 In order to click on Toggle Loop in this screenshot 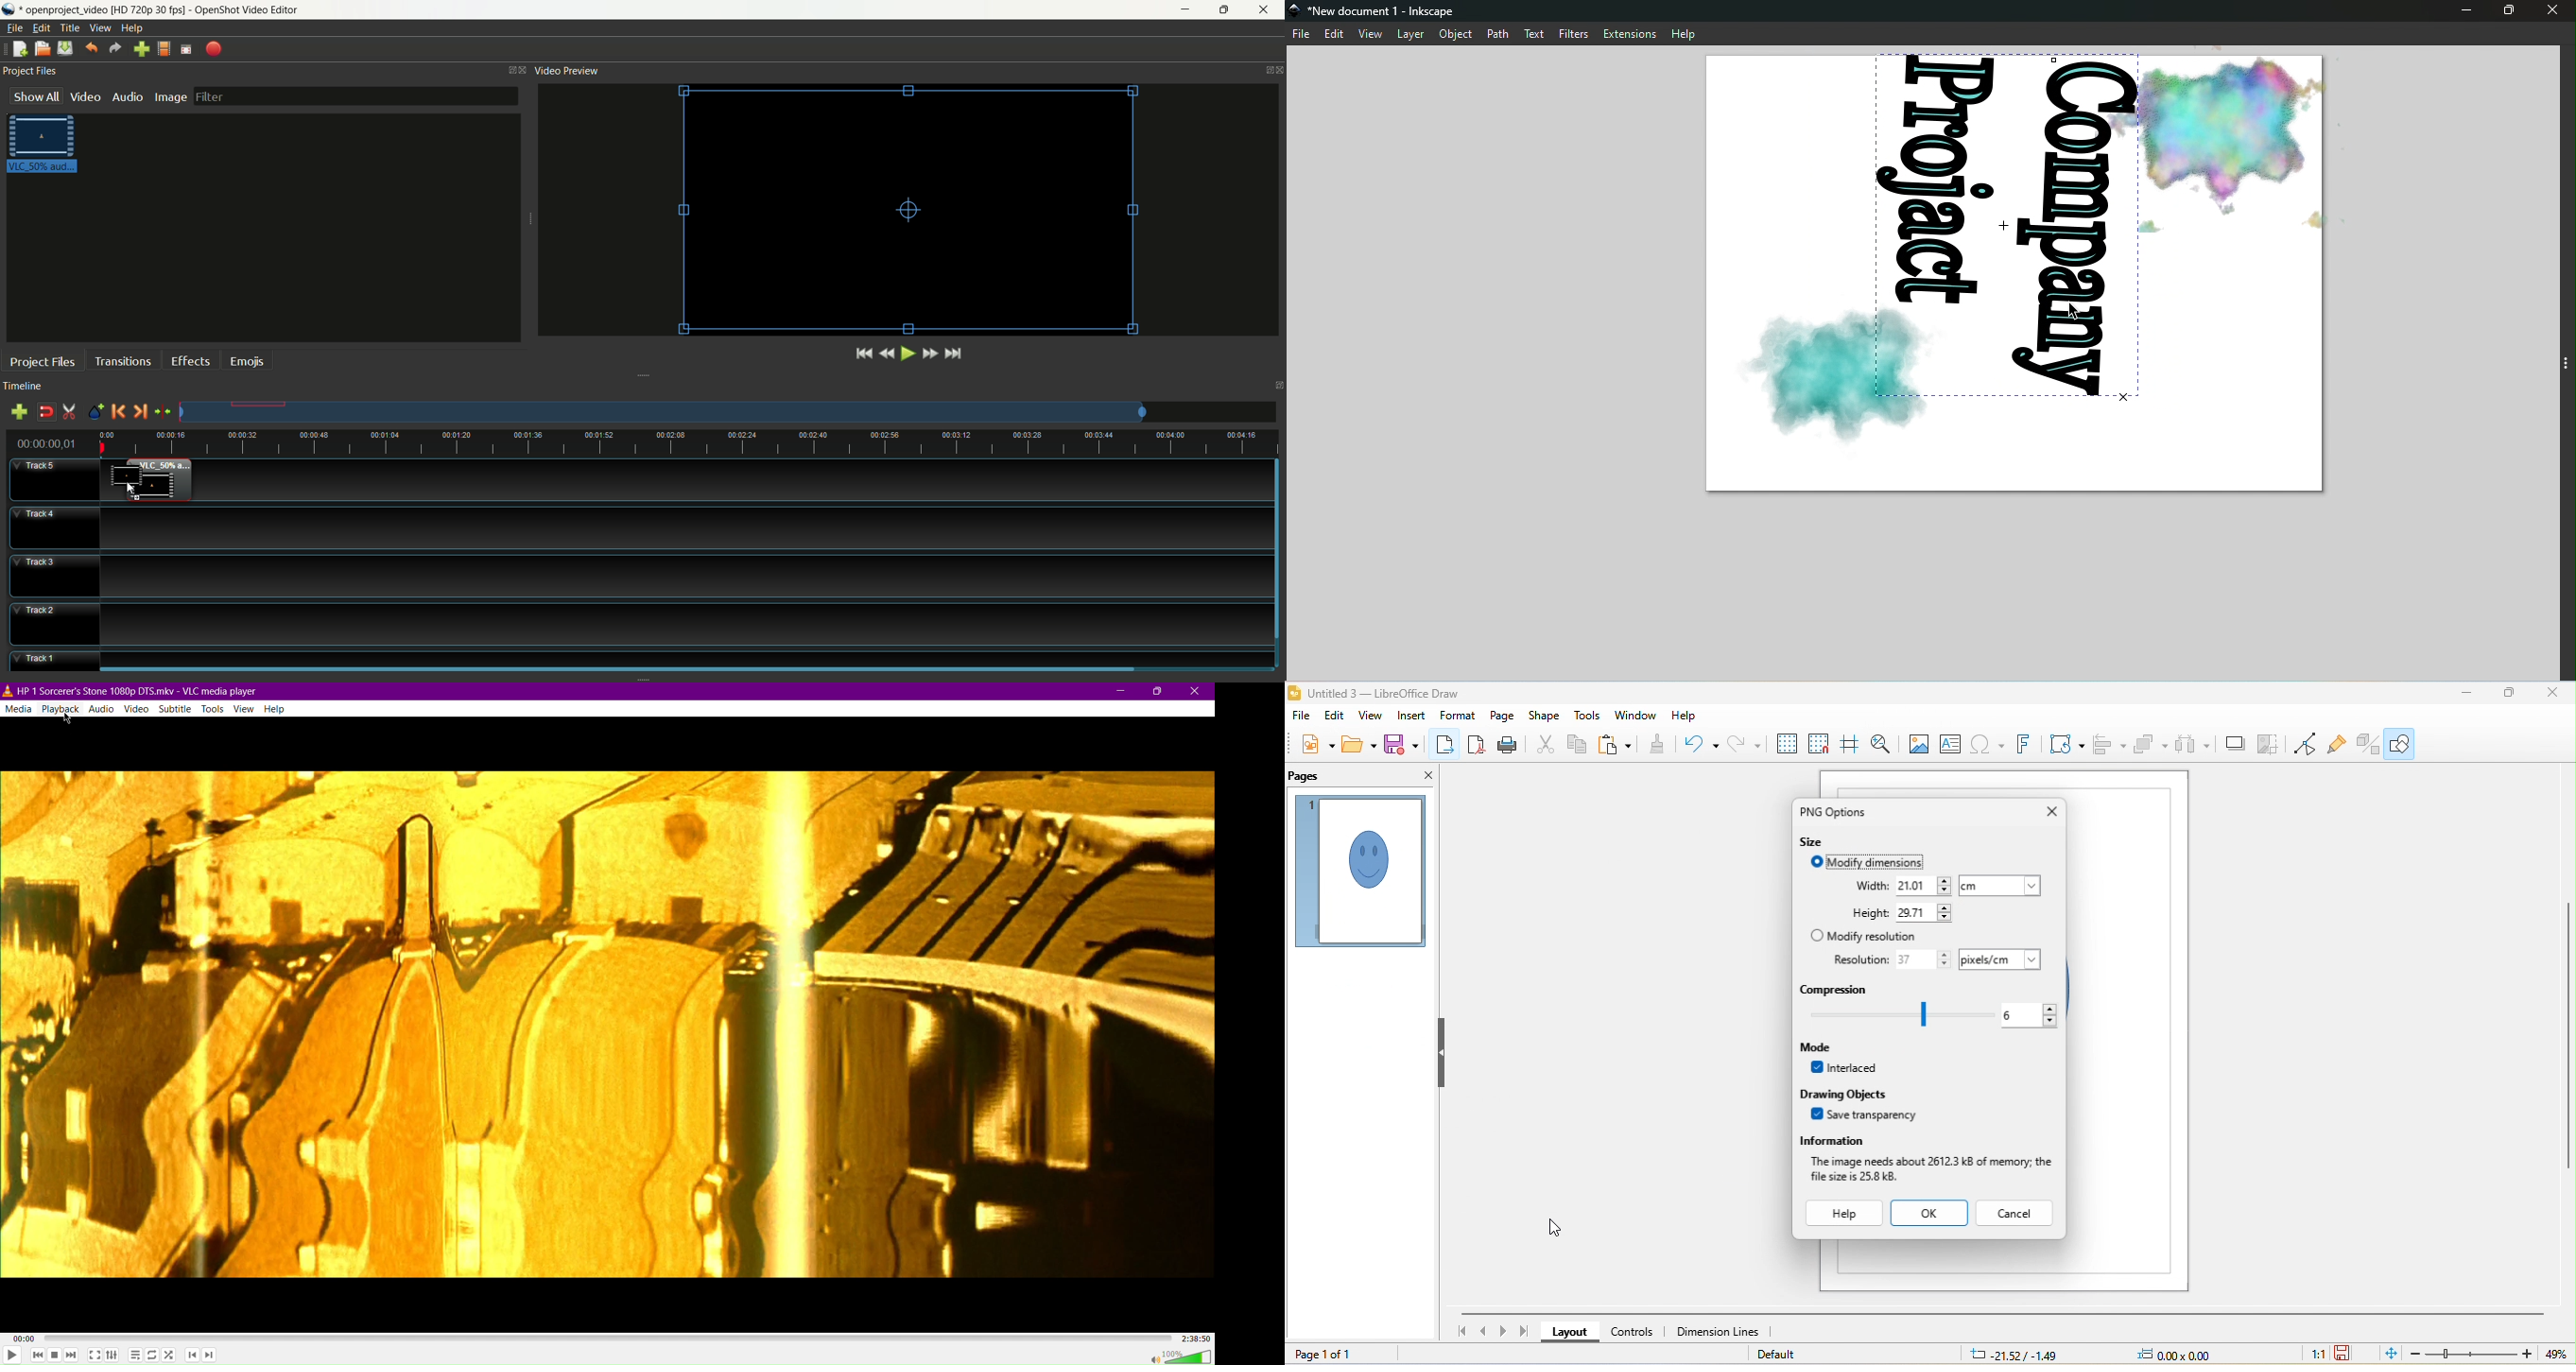, I will do `click(153, 1355)`.